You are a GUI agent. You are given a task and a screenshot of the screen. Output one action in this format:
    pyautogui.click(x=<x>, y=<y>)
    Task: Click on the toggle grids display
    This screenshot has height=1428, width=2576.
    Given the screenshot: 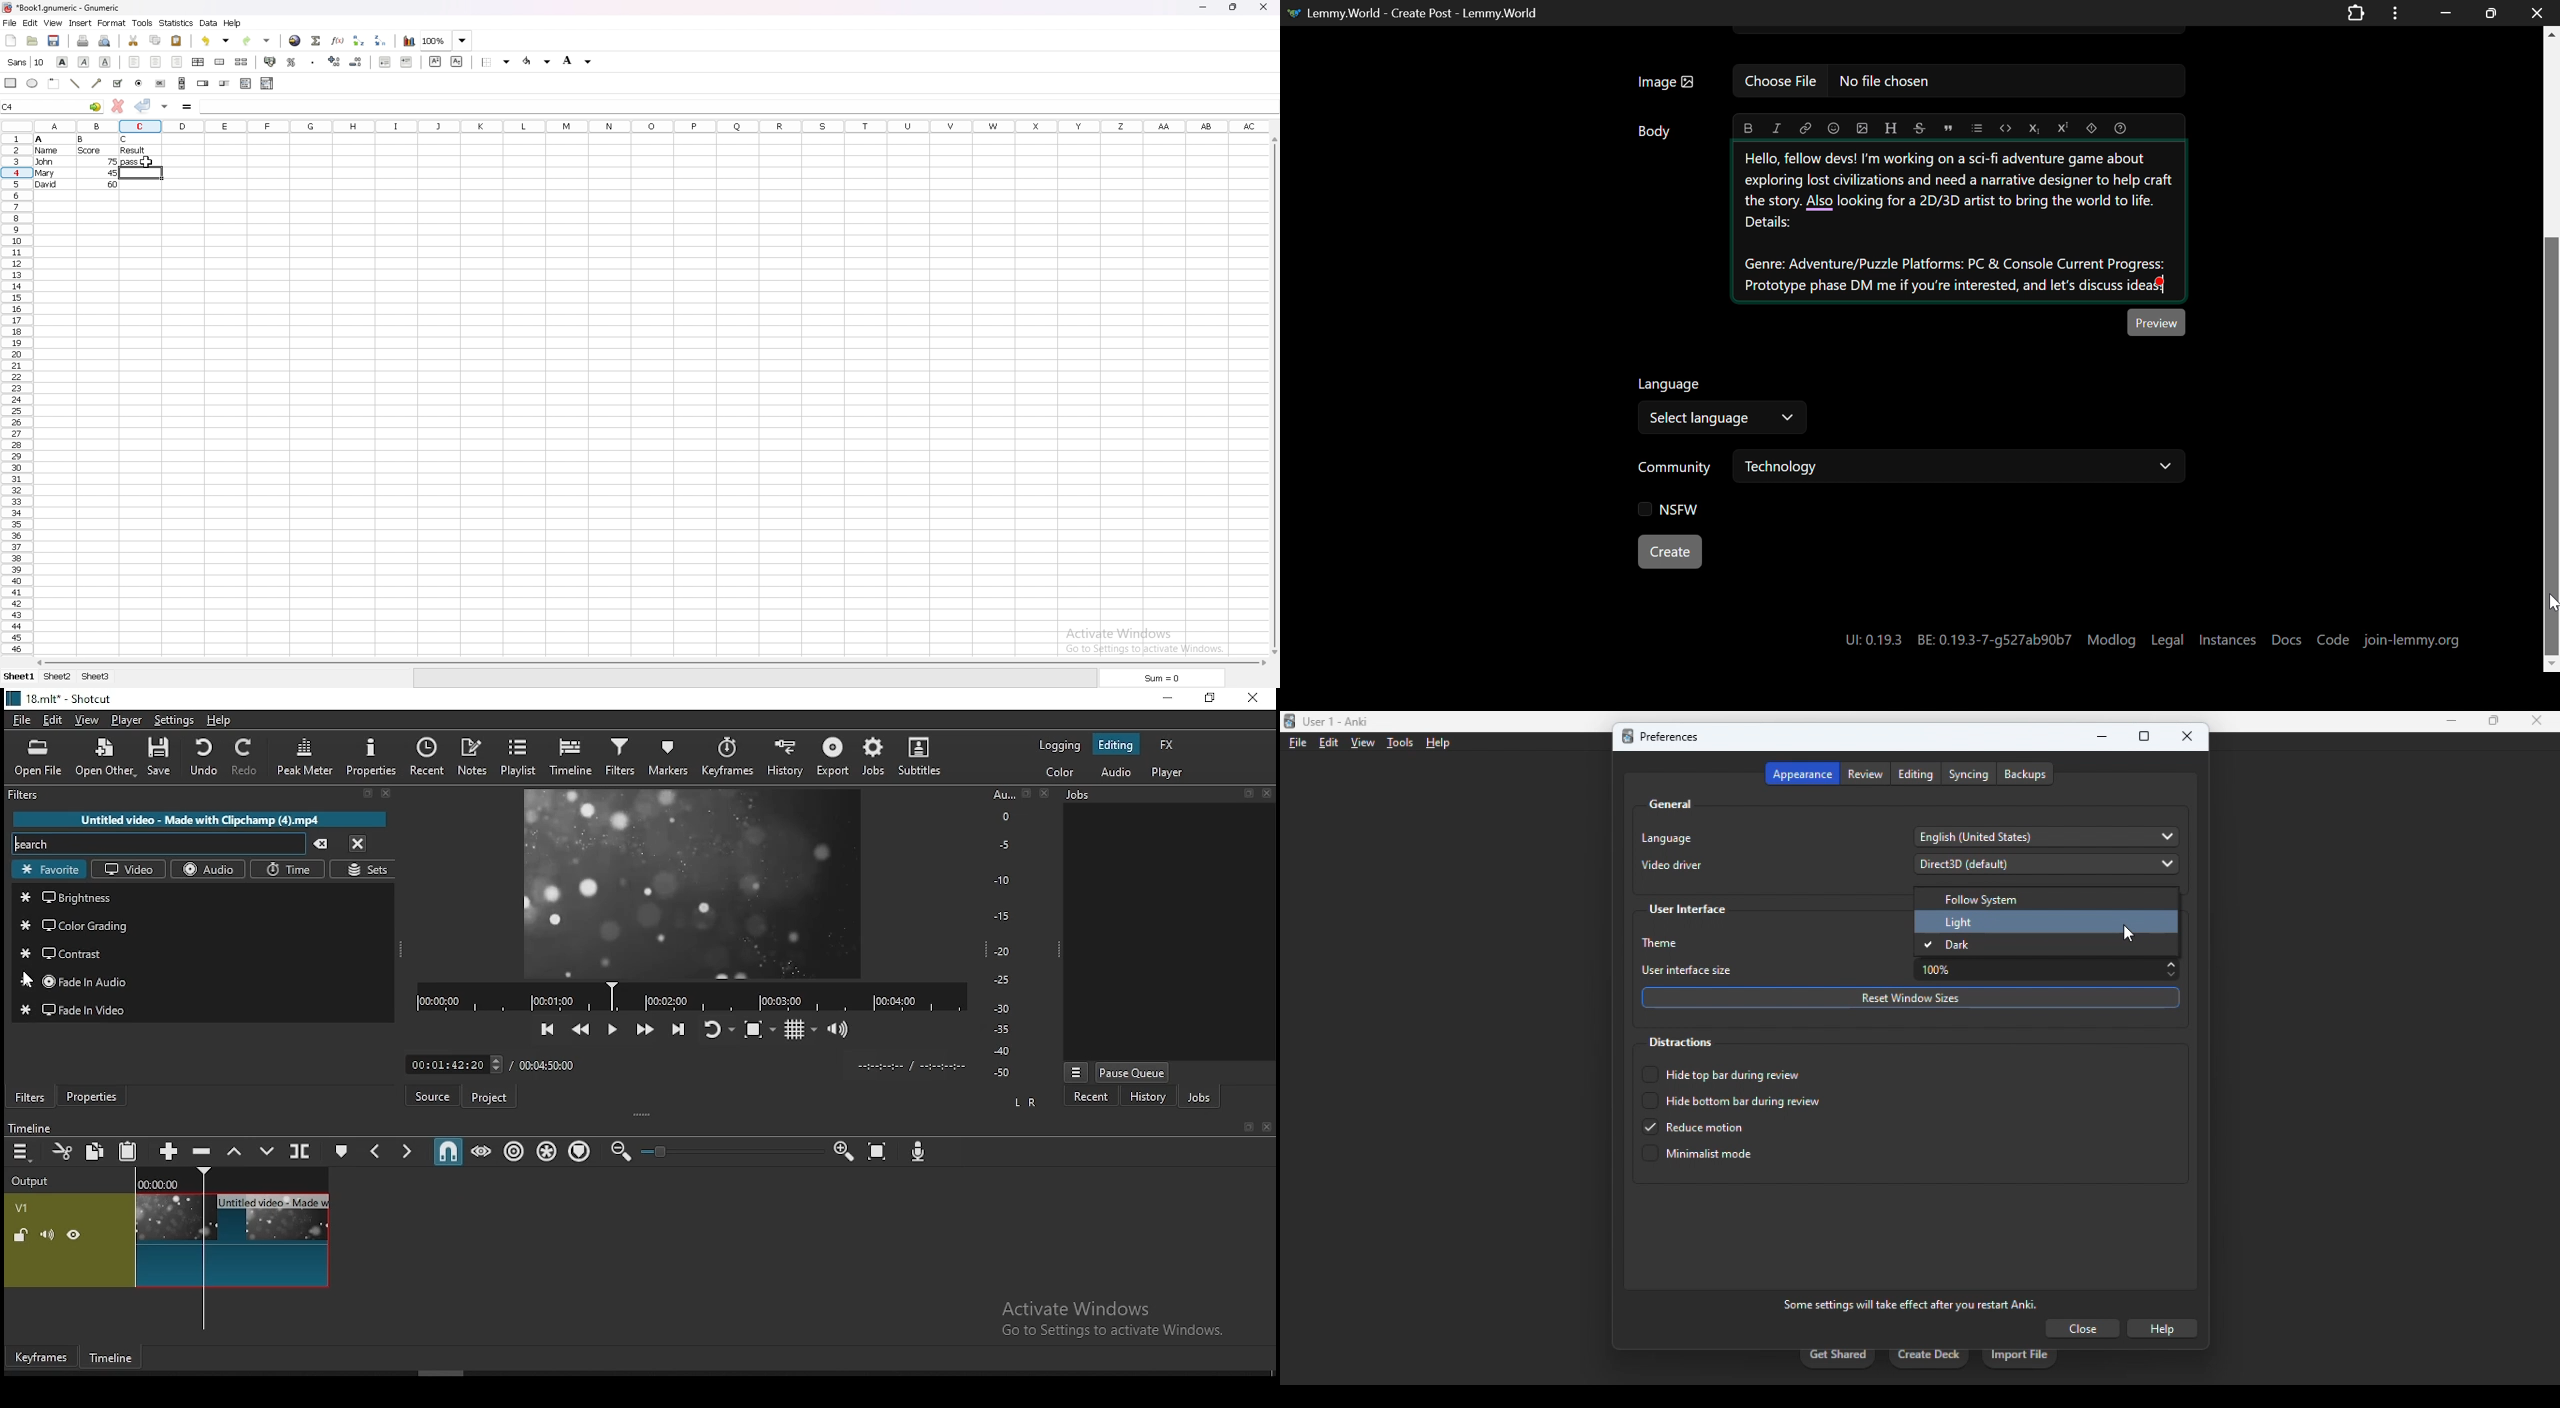 What is the action you would take?
    pyautogui.click(x=799, y=1030)
    